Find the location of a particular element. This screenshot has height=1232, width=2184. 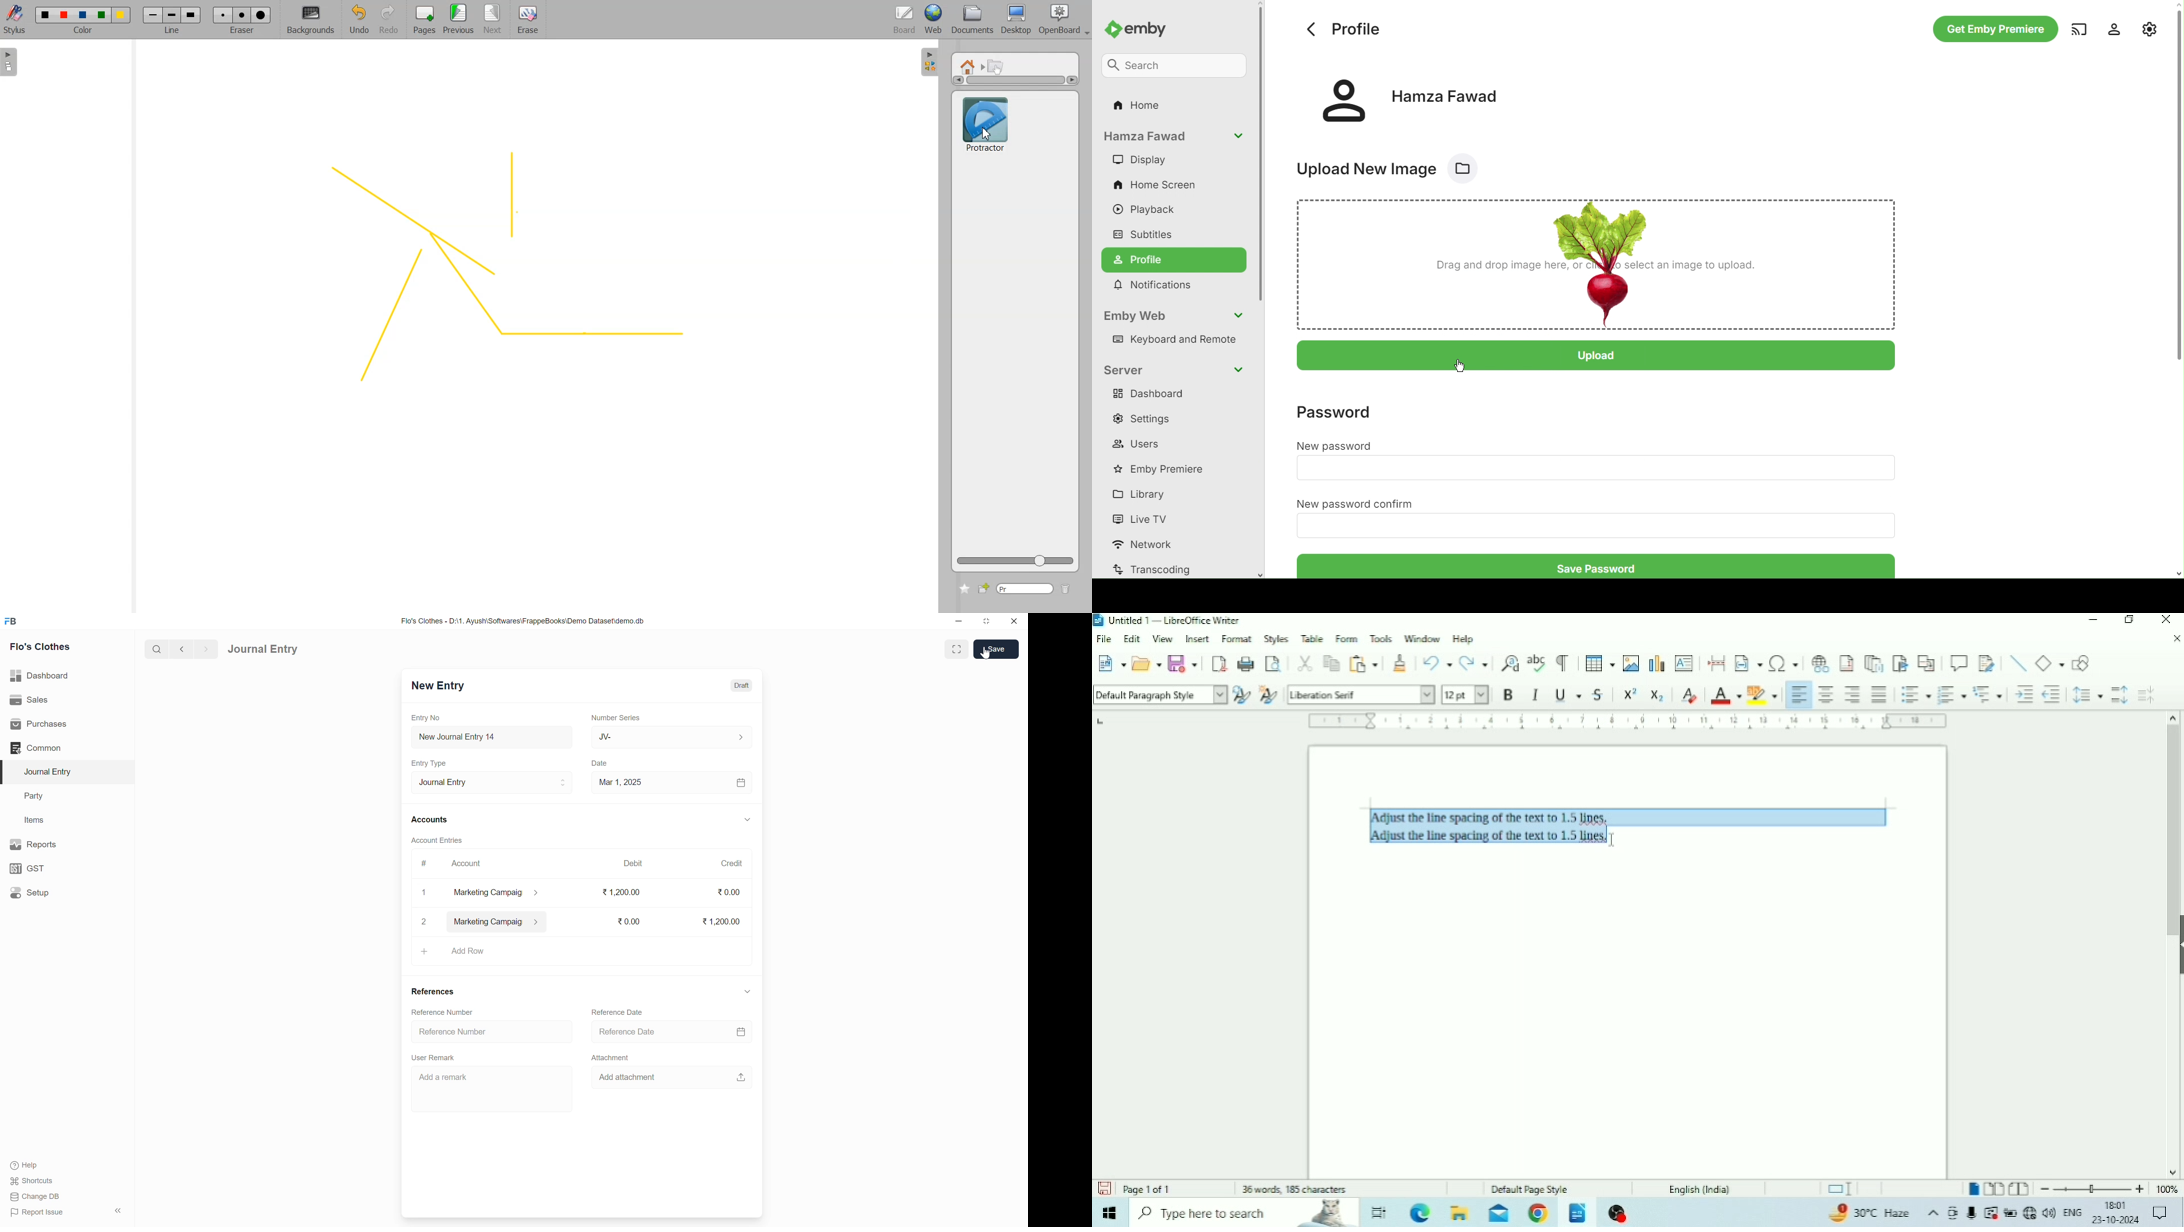

Draft is located at coordinates (743, 685).